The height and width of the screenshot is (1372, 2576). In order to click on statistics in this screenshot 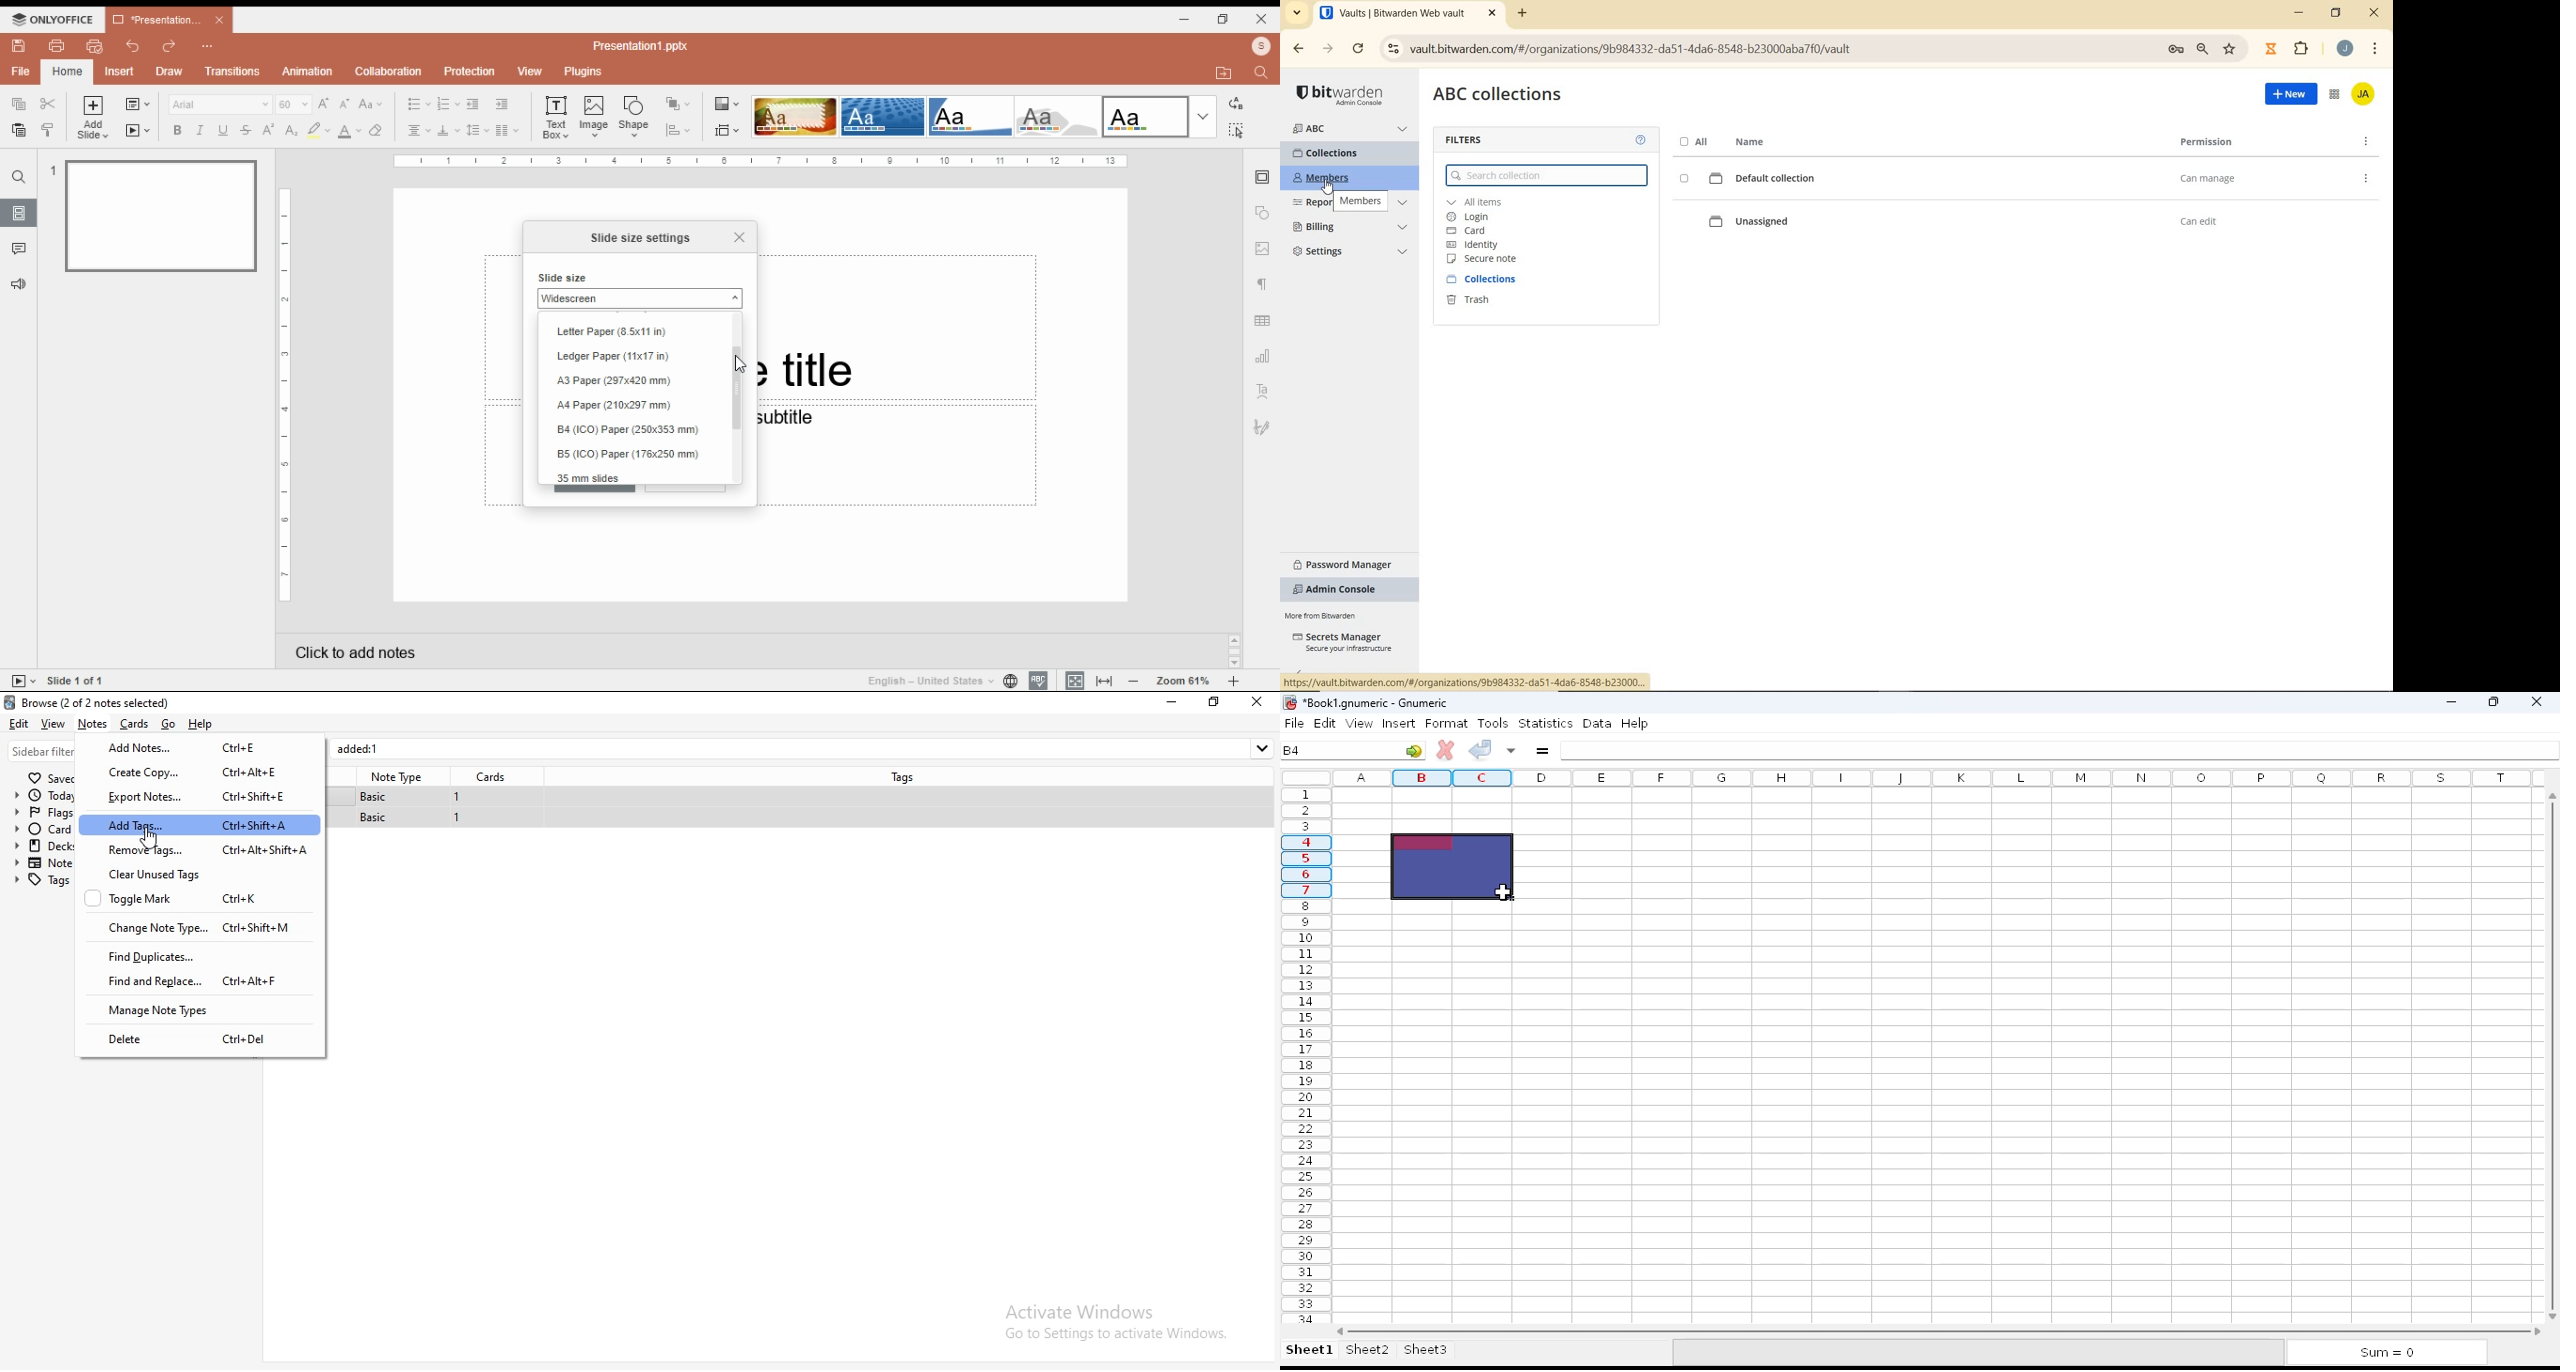, I will do `click(1545, 723)`.